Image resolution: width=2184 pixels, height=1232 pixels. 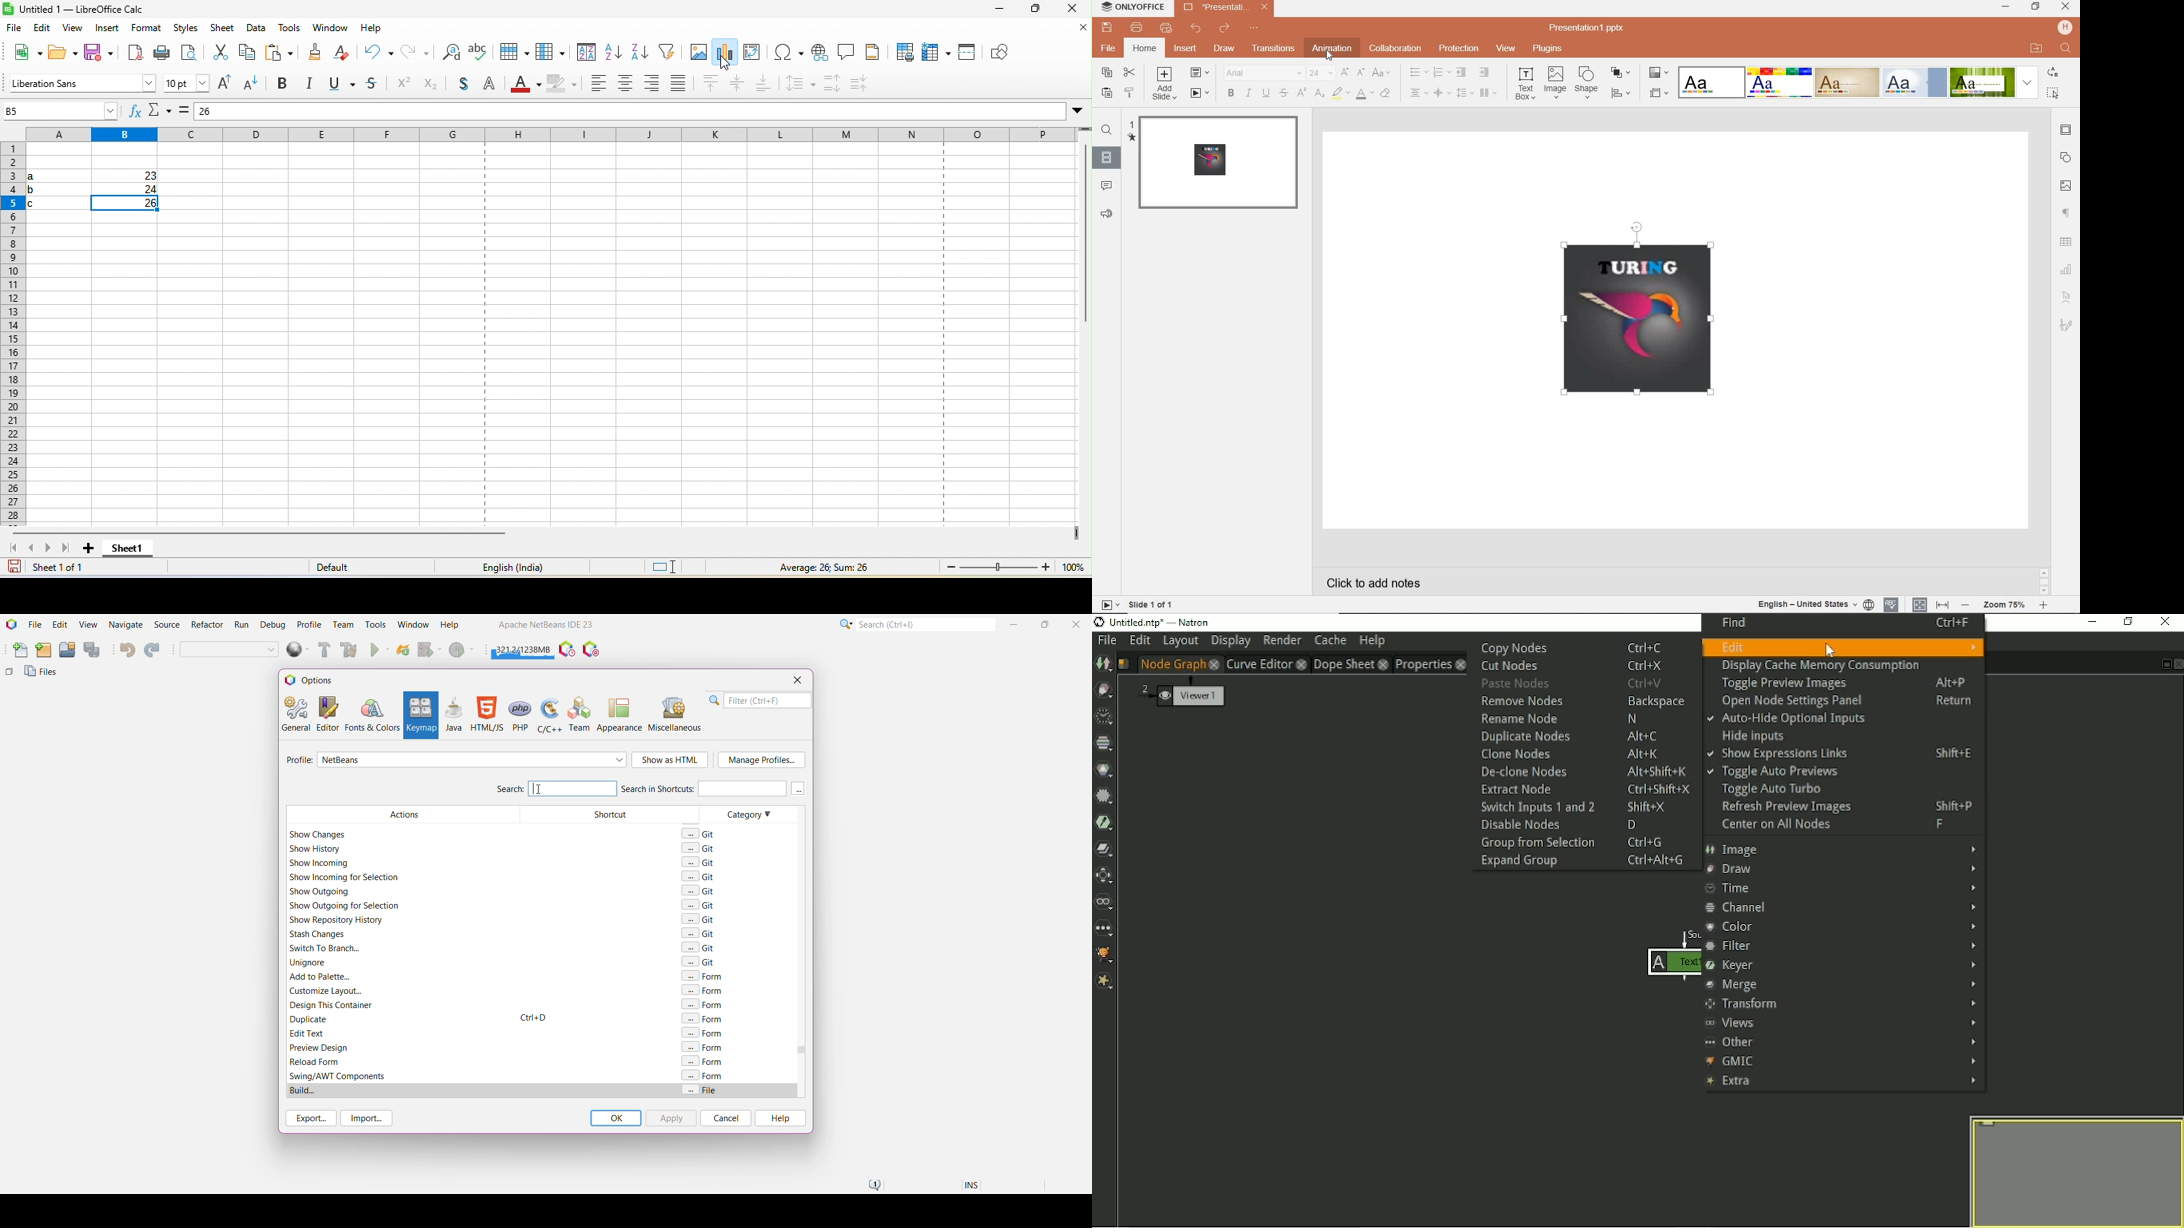 What do you see at coordinates (289, 30) in the screenshot?
I see `tools` at bounding box center [289, 30].